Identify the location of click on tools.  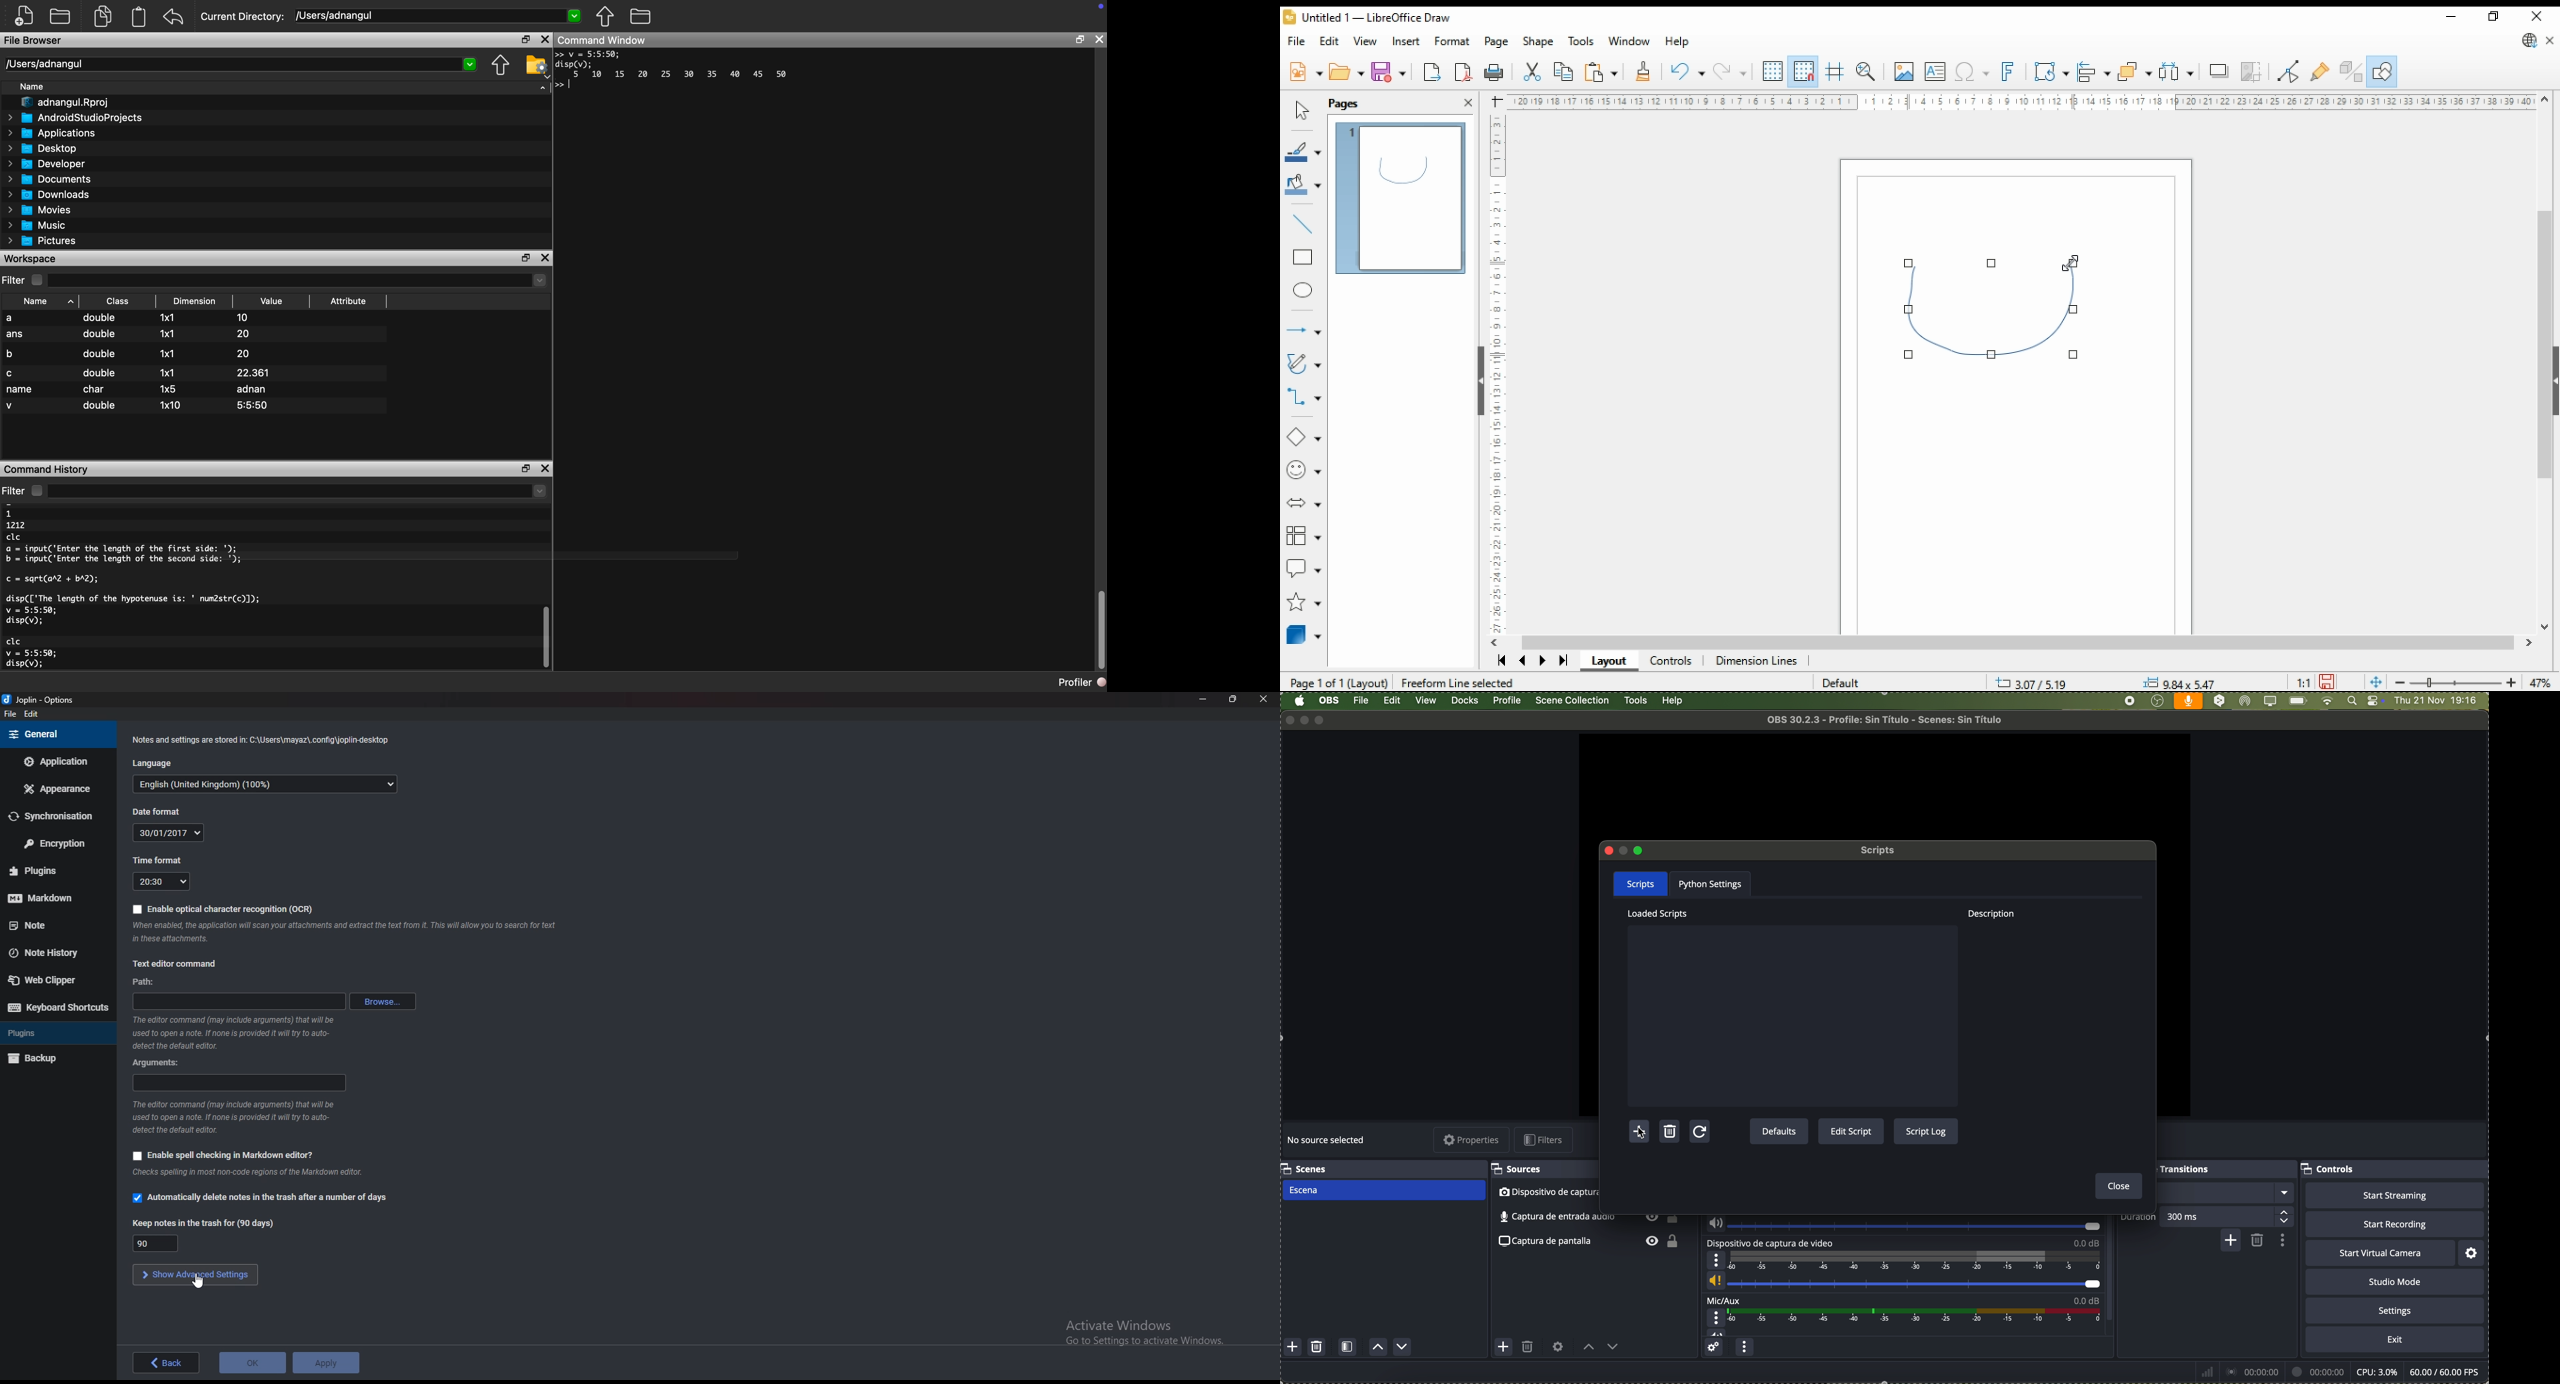
(1638, 699).